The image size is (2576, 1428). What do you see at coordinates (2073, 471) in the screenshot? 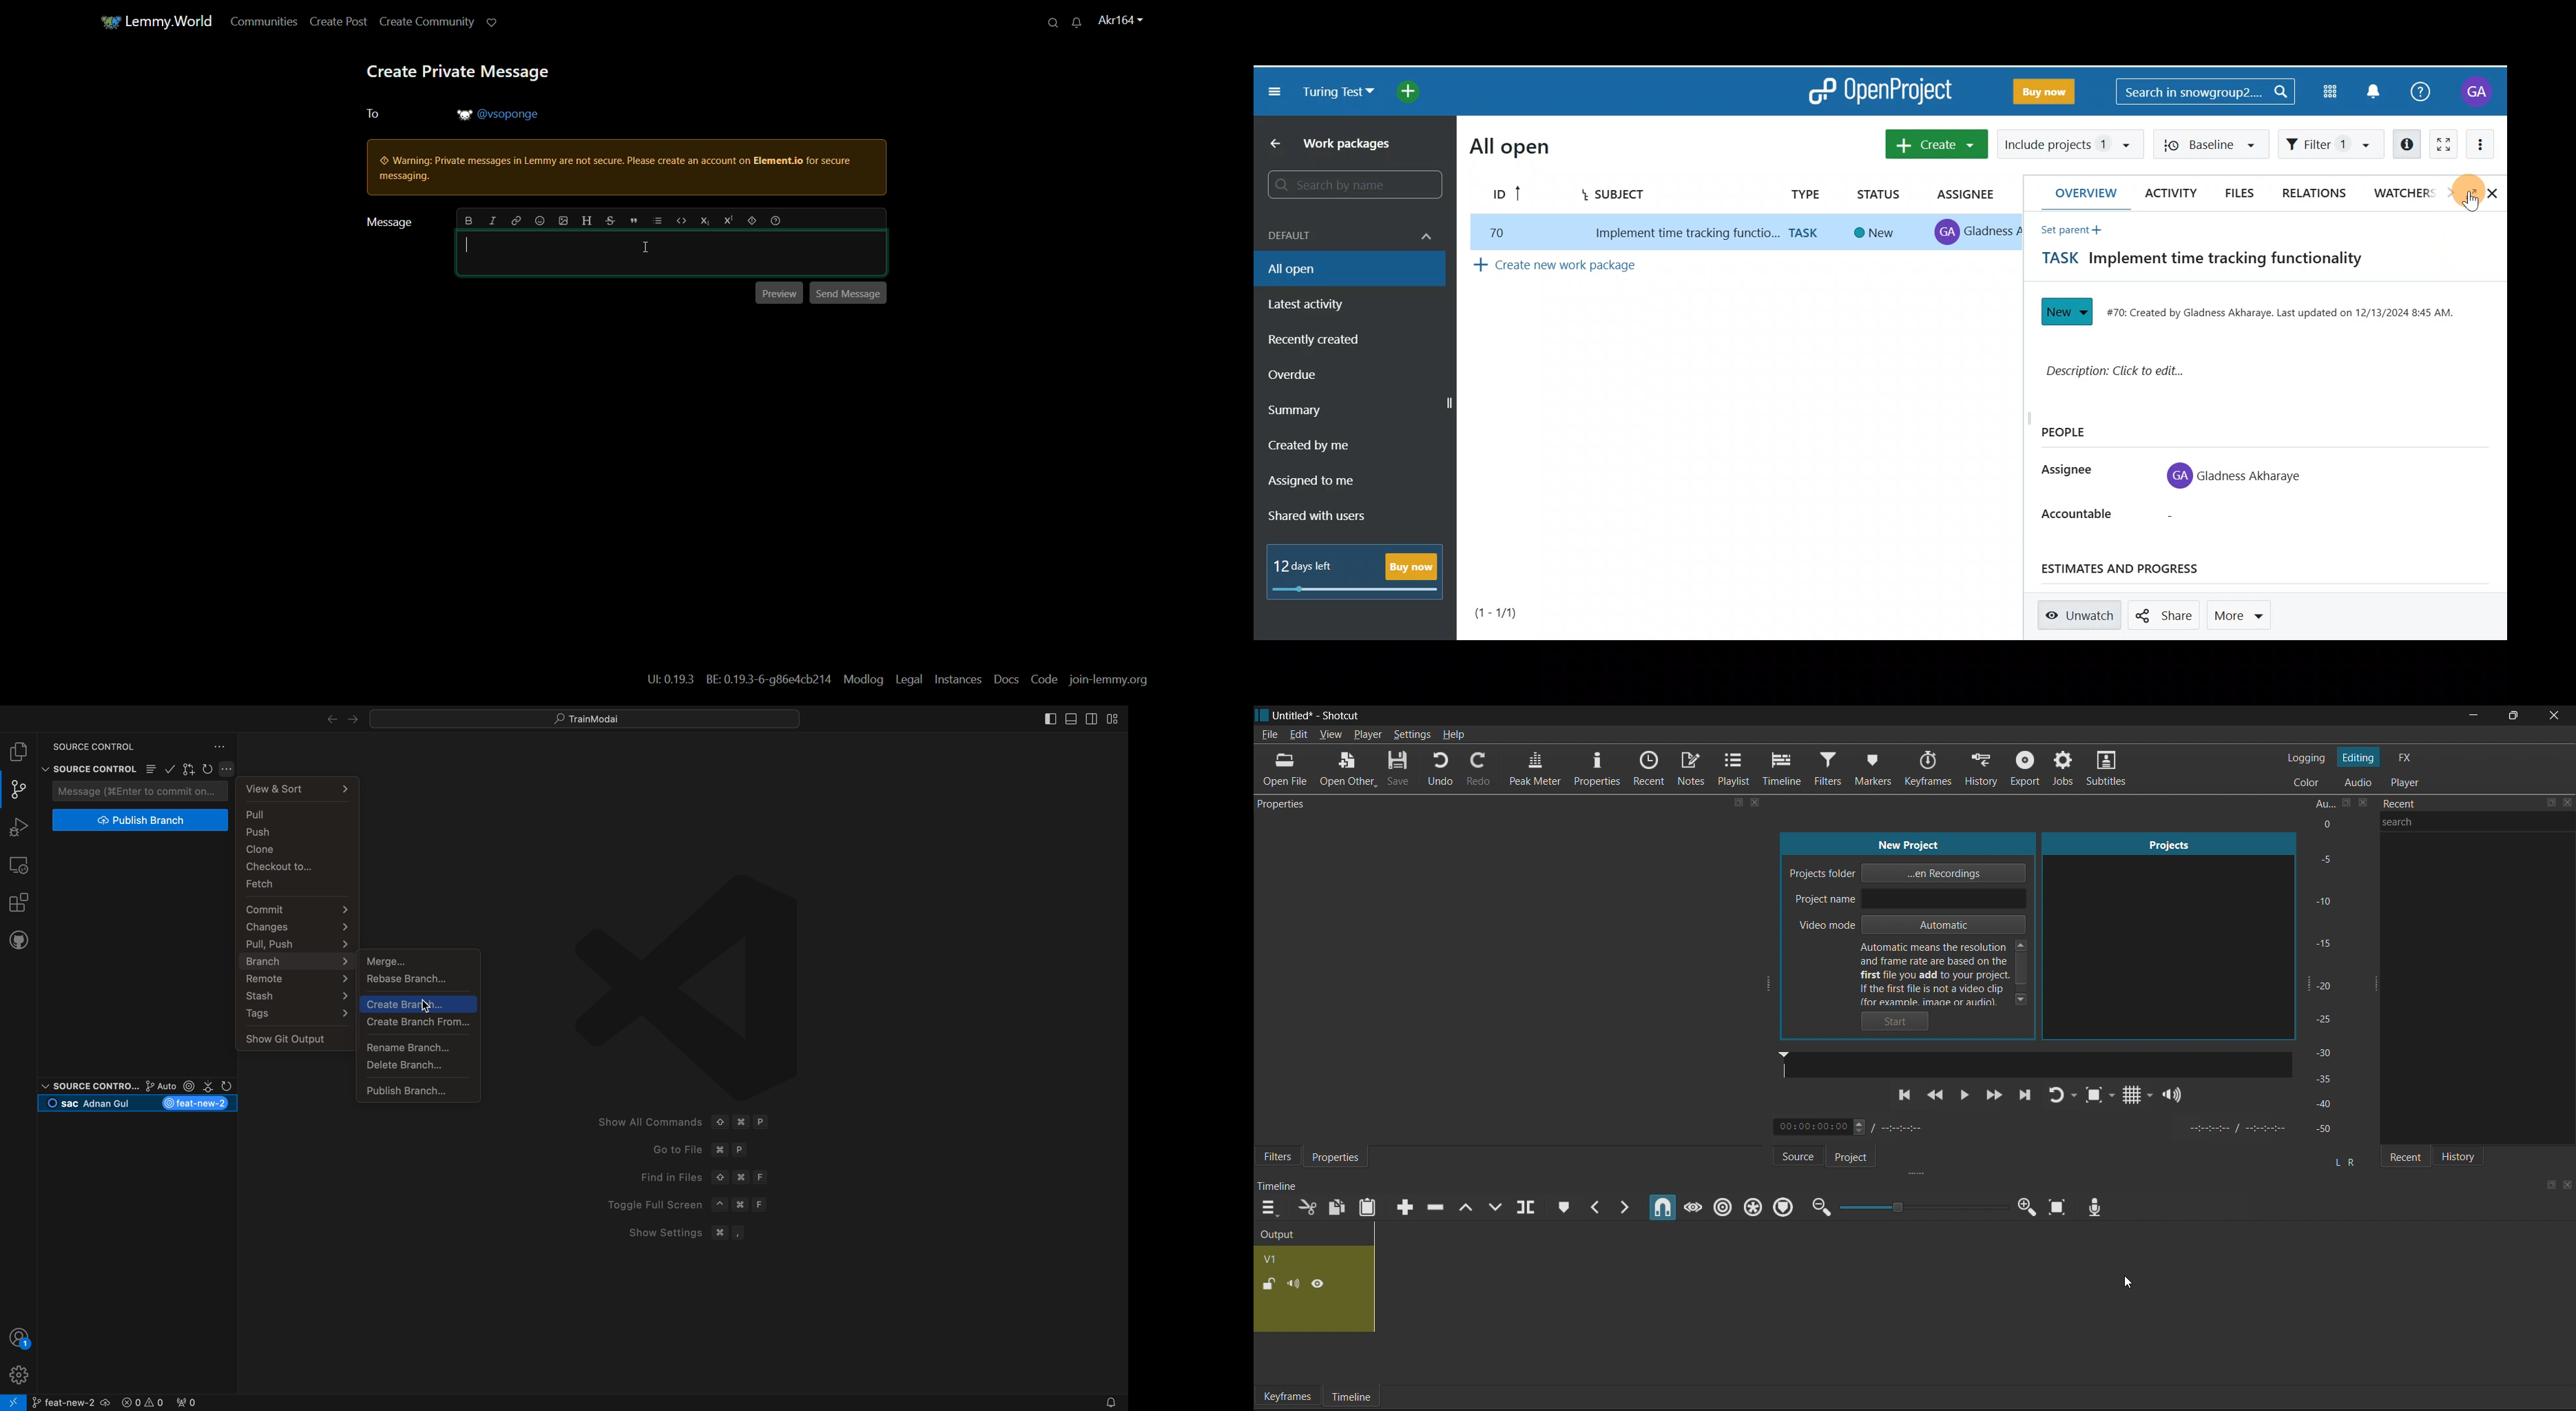
I see `Assignee` at bounding box center [2073, 471].